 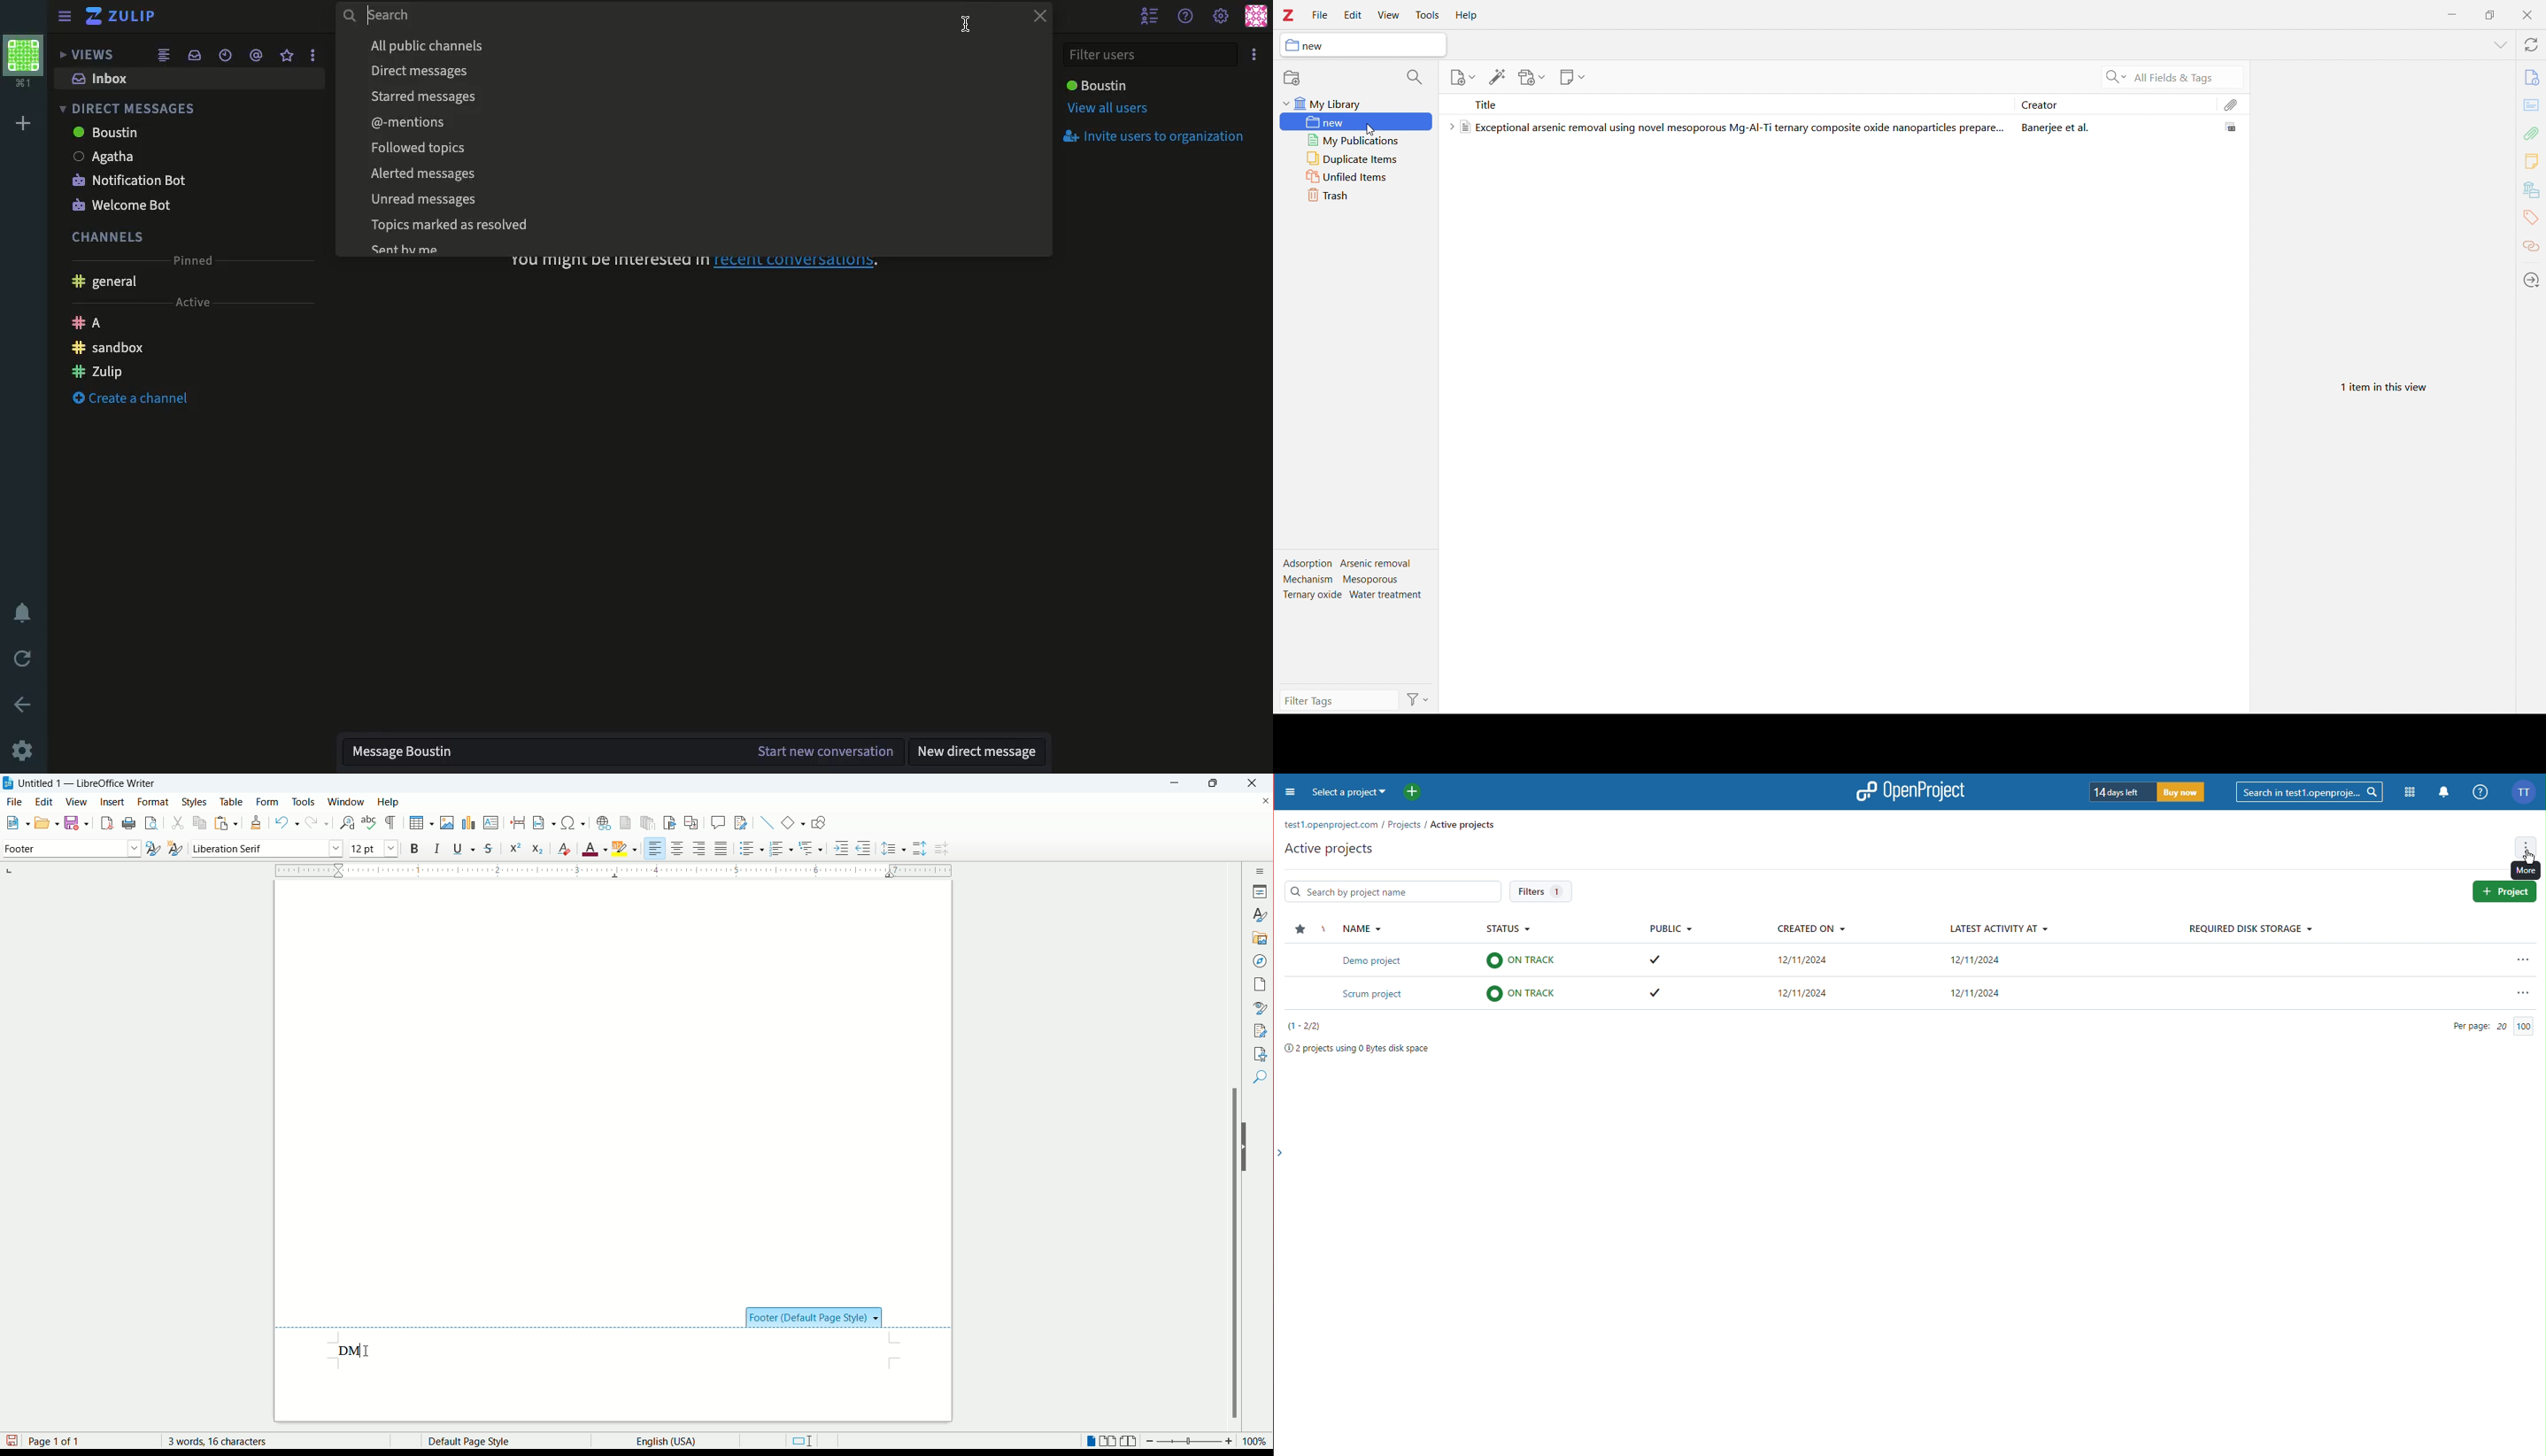 What do you see at coordinates (537, 754) in the screenshot?
I see `Message` at bounding box center [537, 754].